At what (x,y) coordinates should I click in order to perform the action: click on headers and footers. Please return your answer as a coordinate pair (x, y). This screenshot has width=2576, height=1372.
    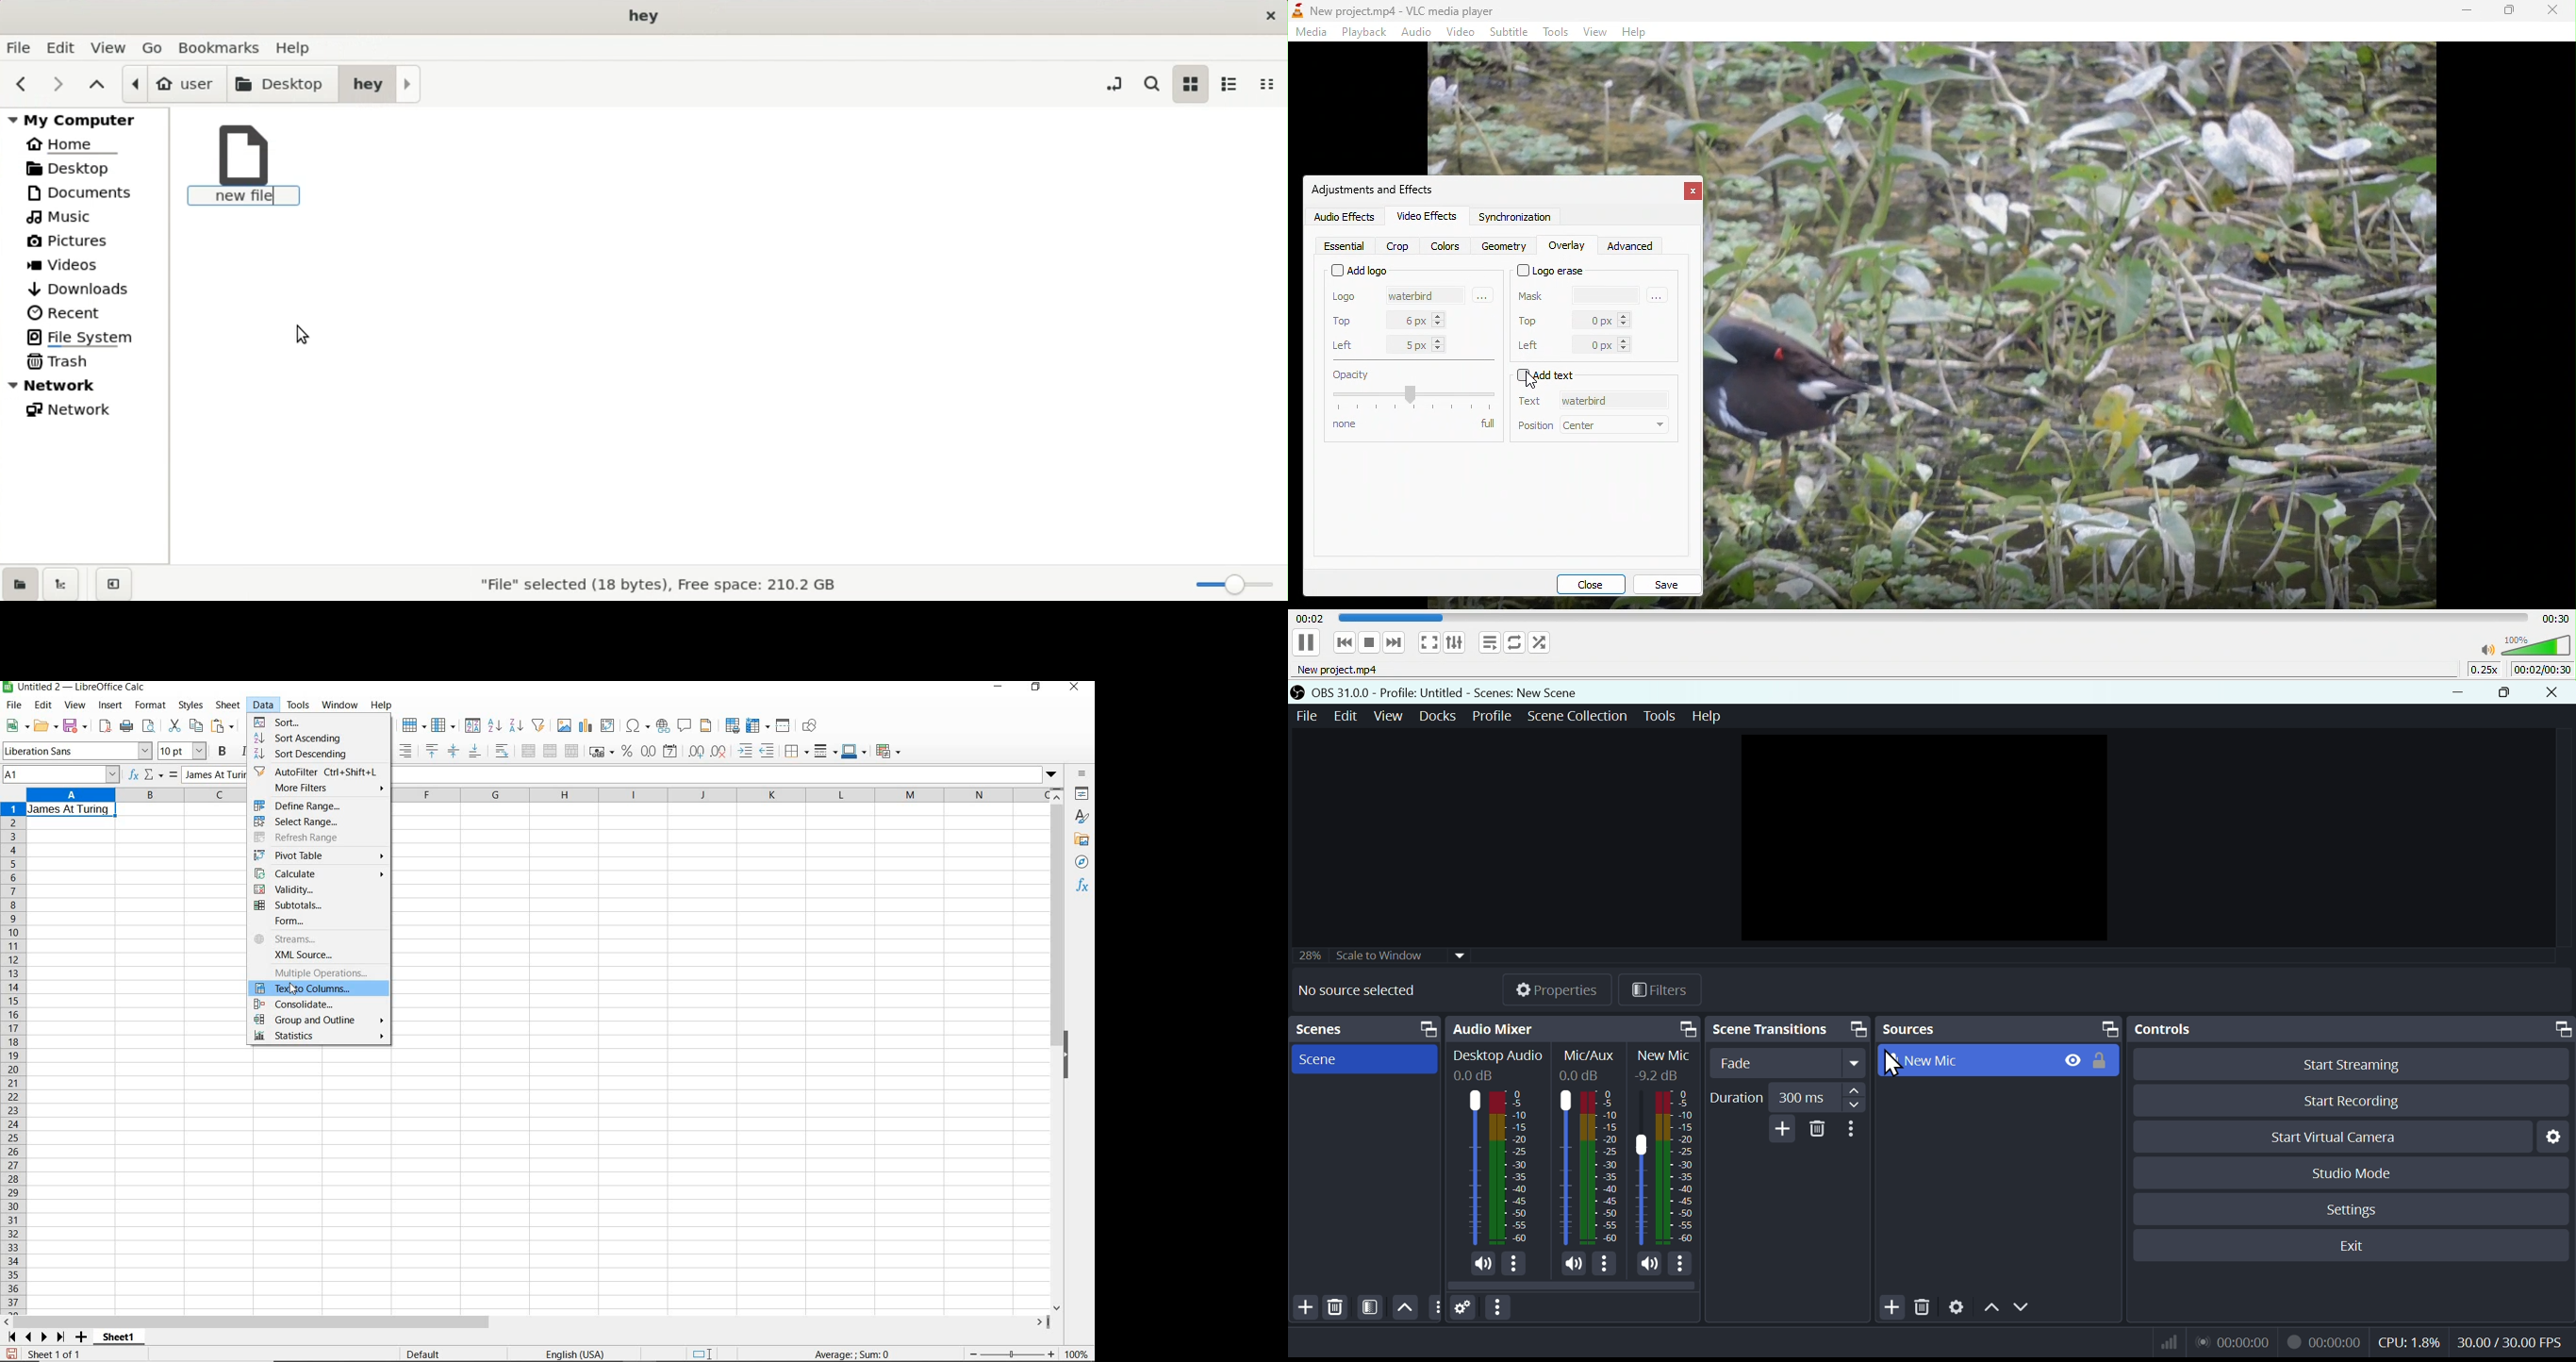
    Looking at the image, I should click on (708, 728).